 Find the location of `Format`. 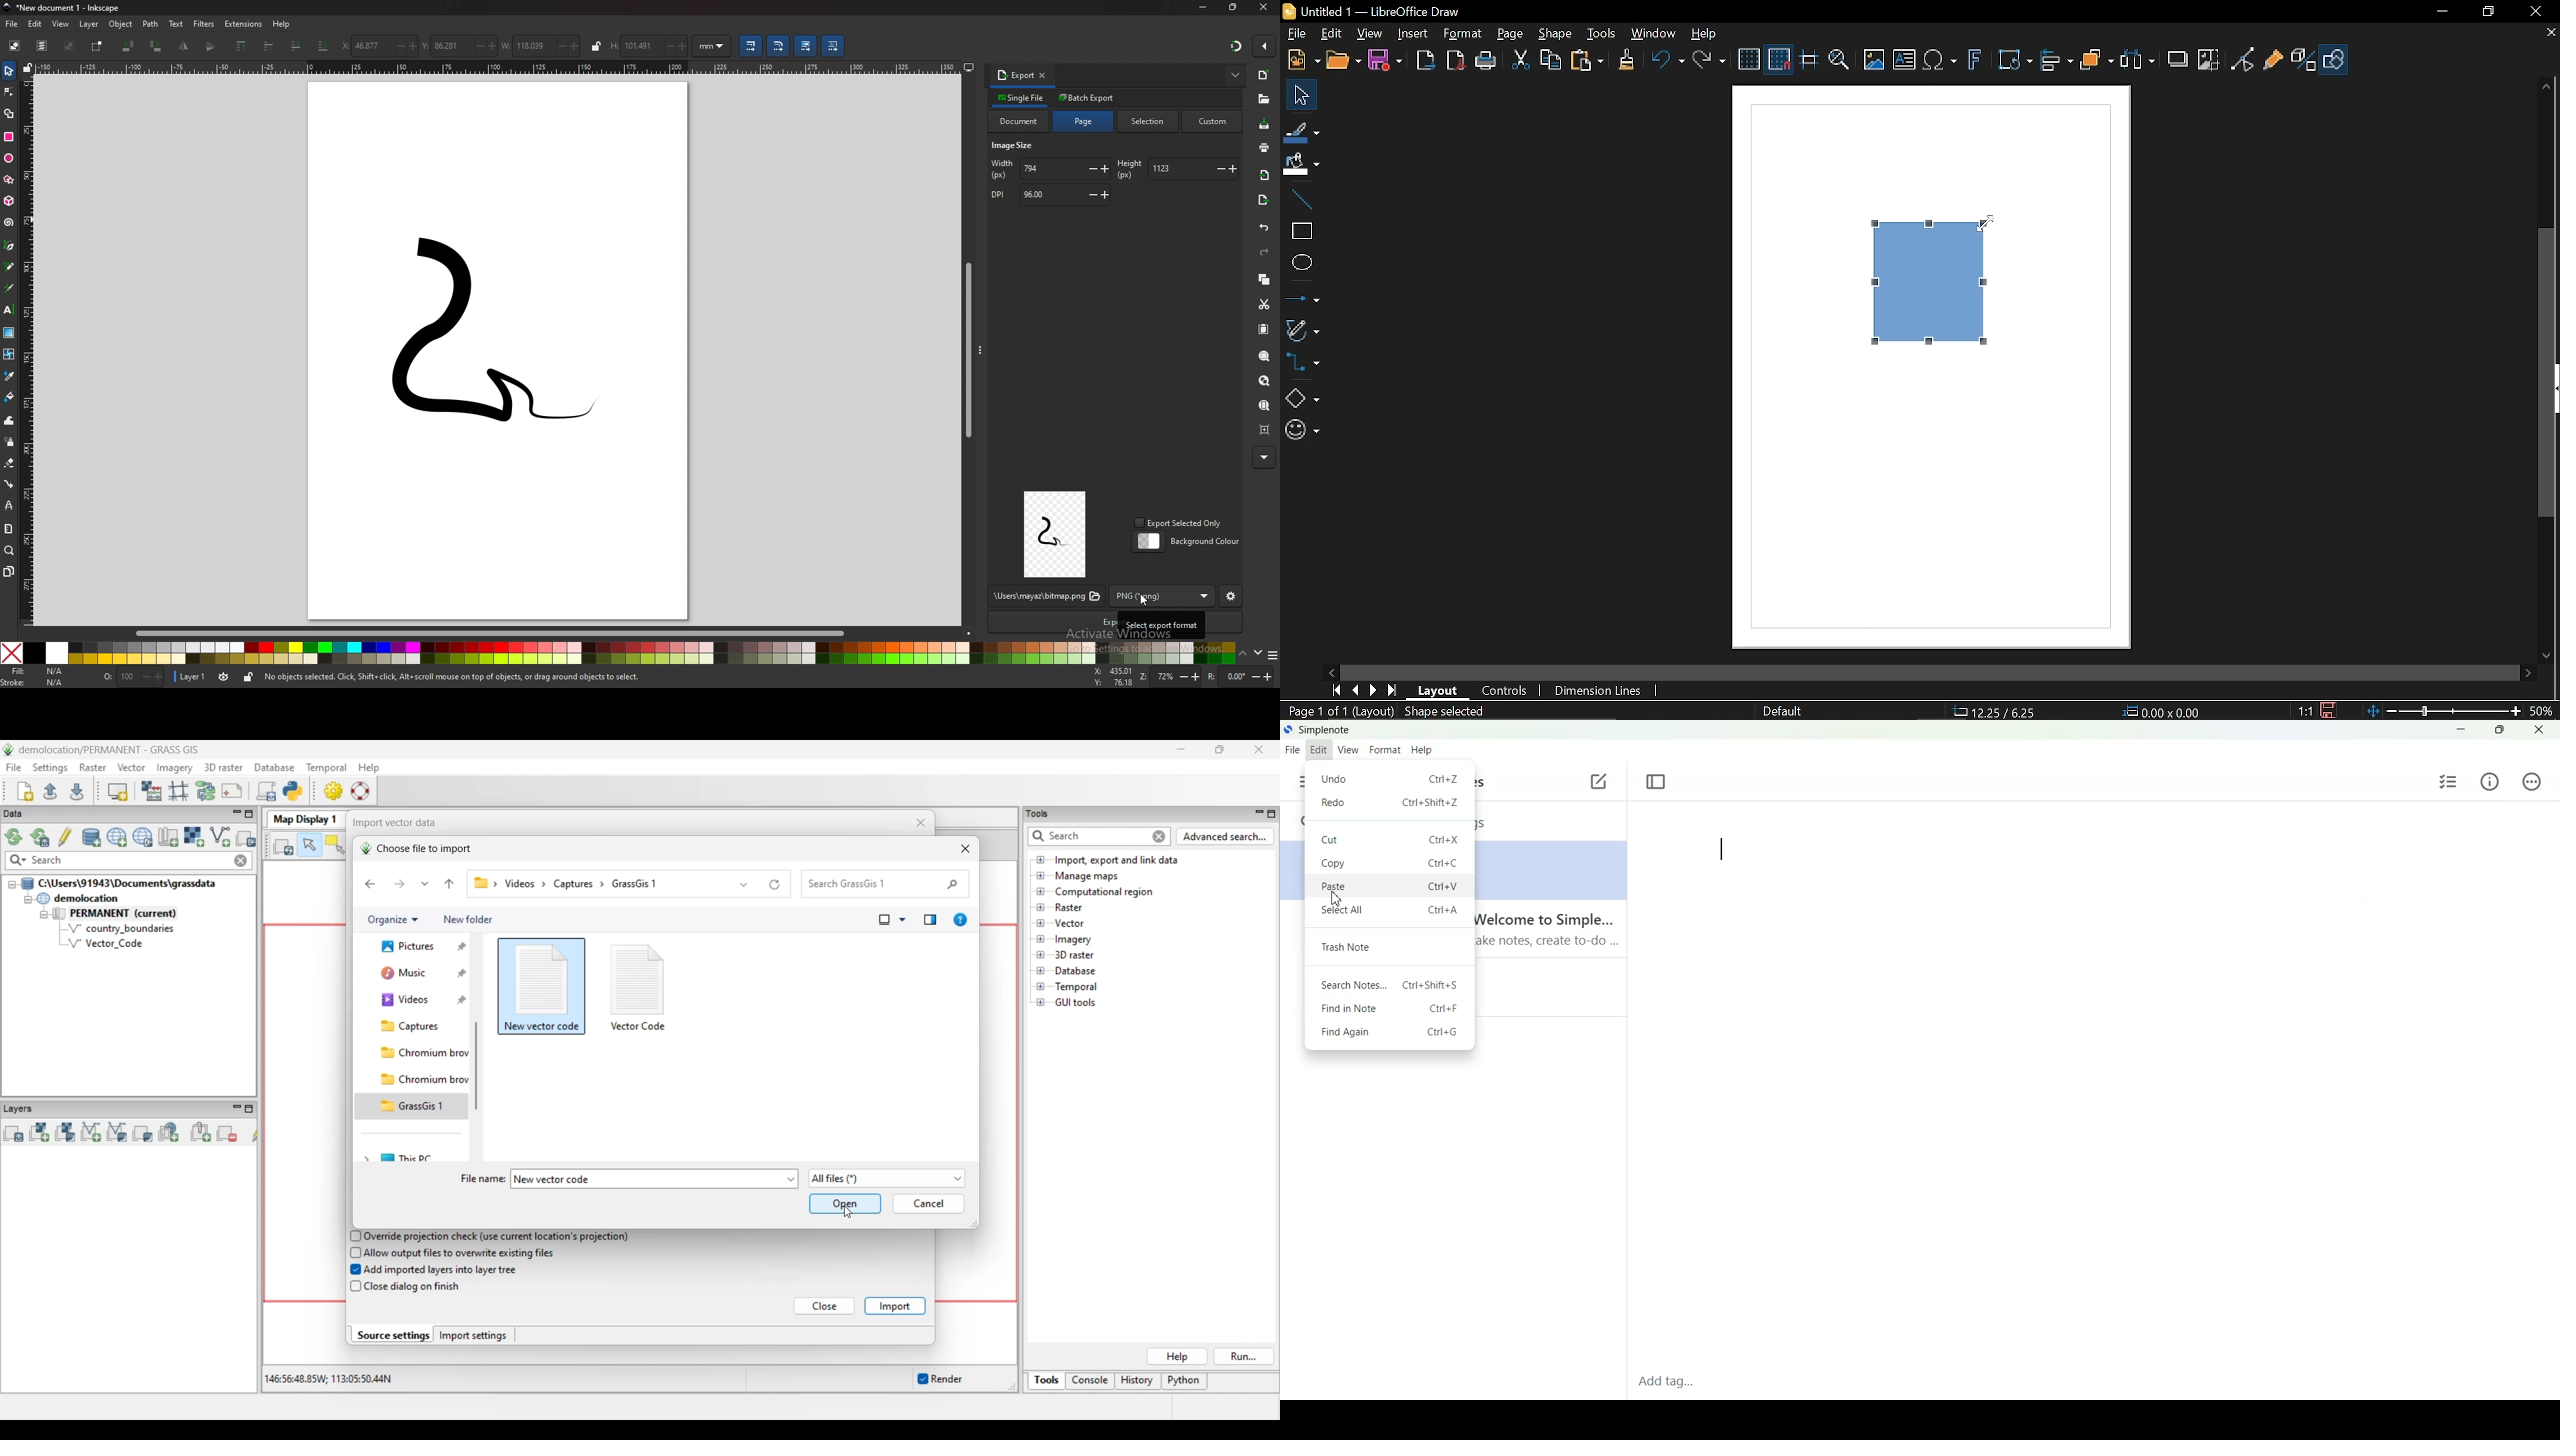

Format is located at coordinates (1462, 33).